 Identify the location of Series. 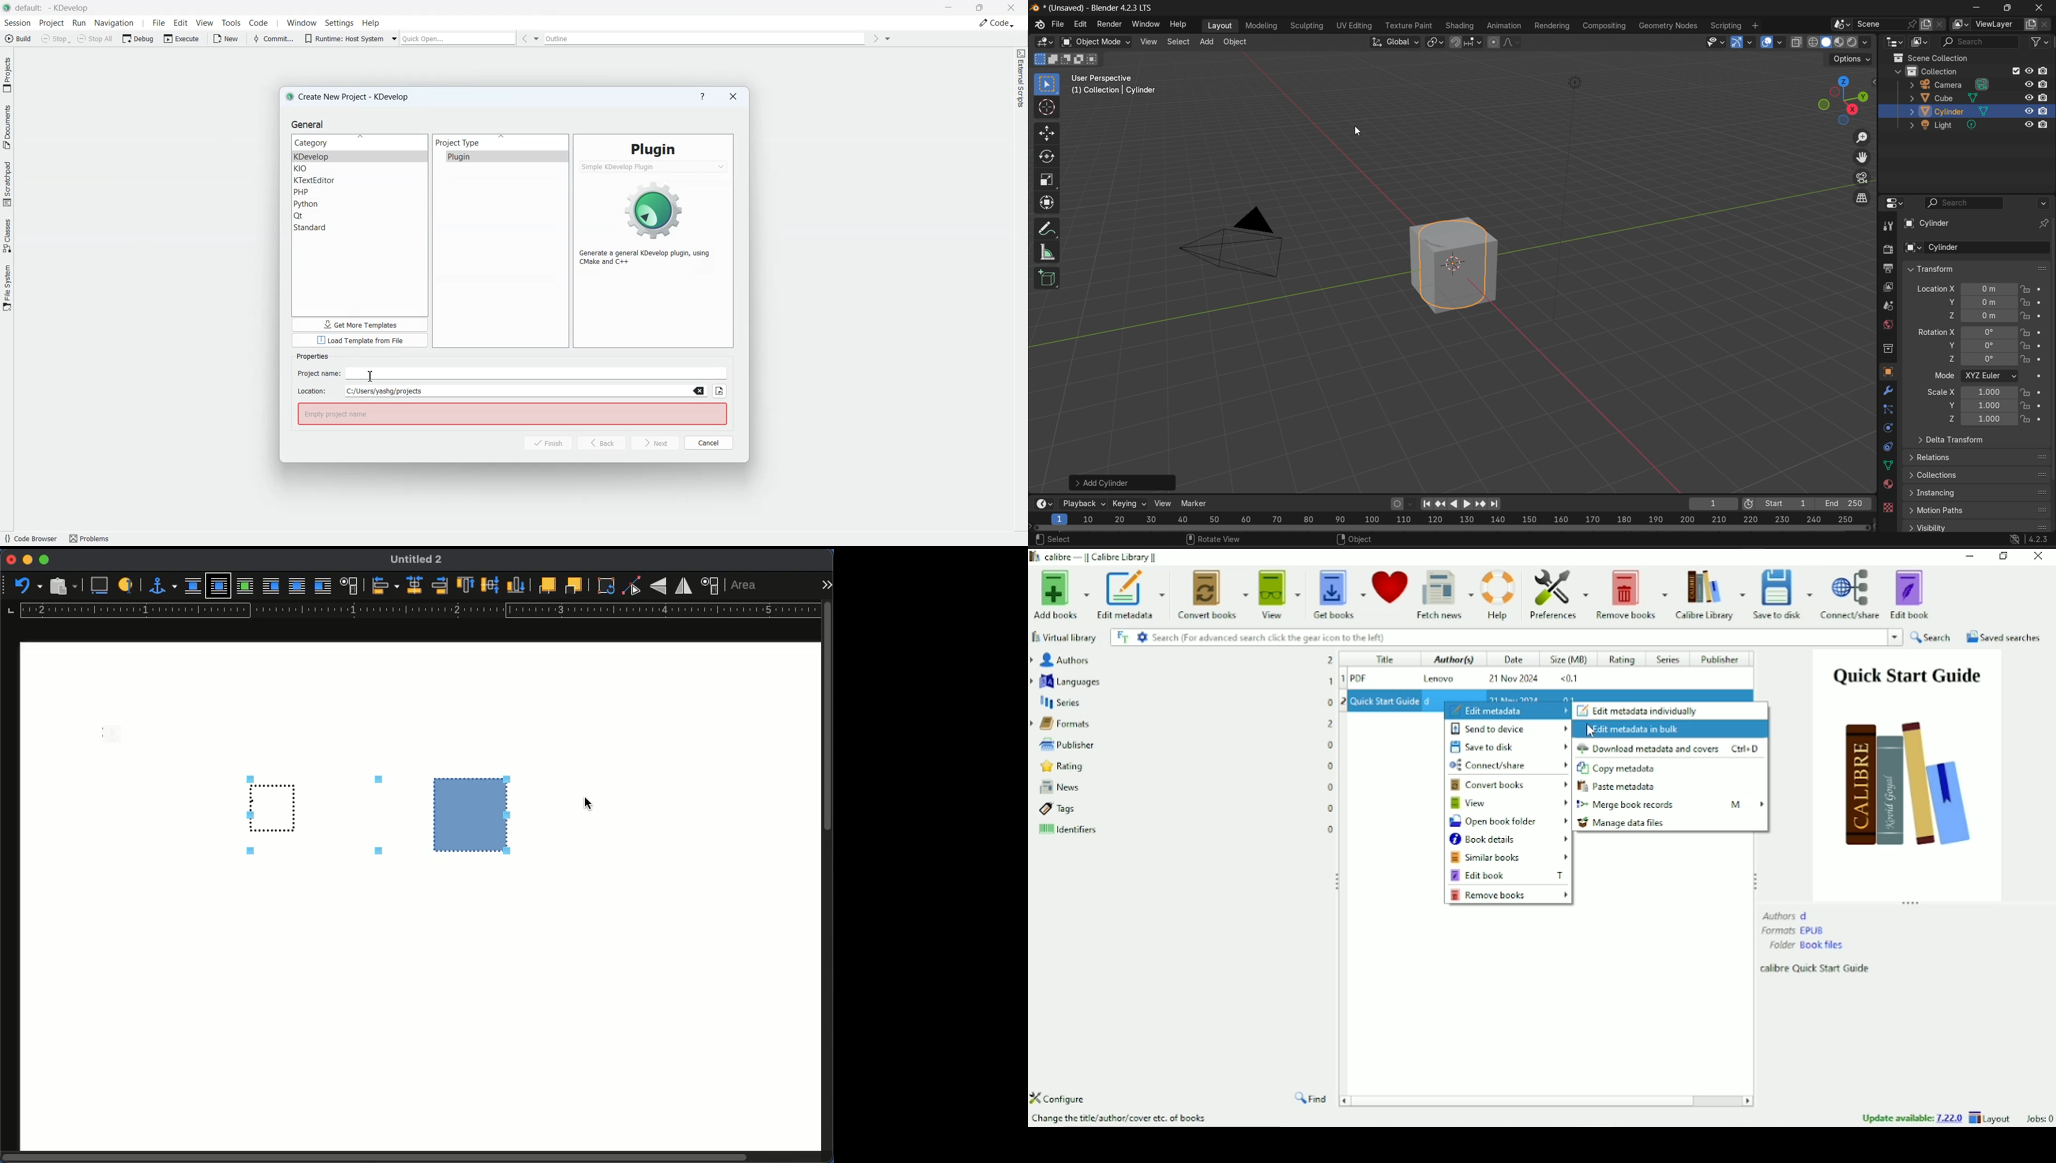
(1182, 702).